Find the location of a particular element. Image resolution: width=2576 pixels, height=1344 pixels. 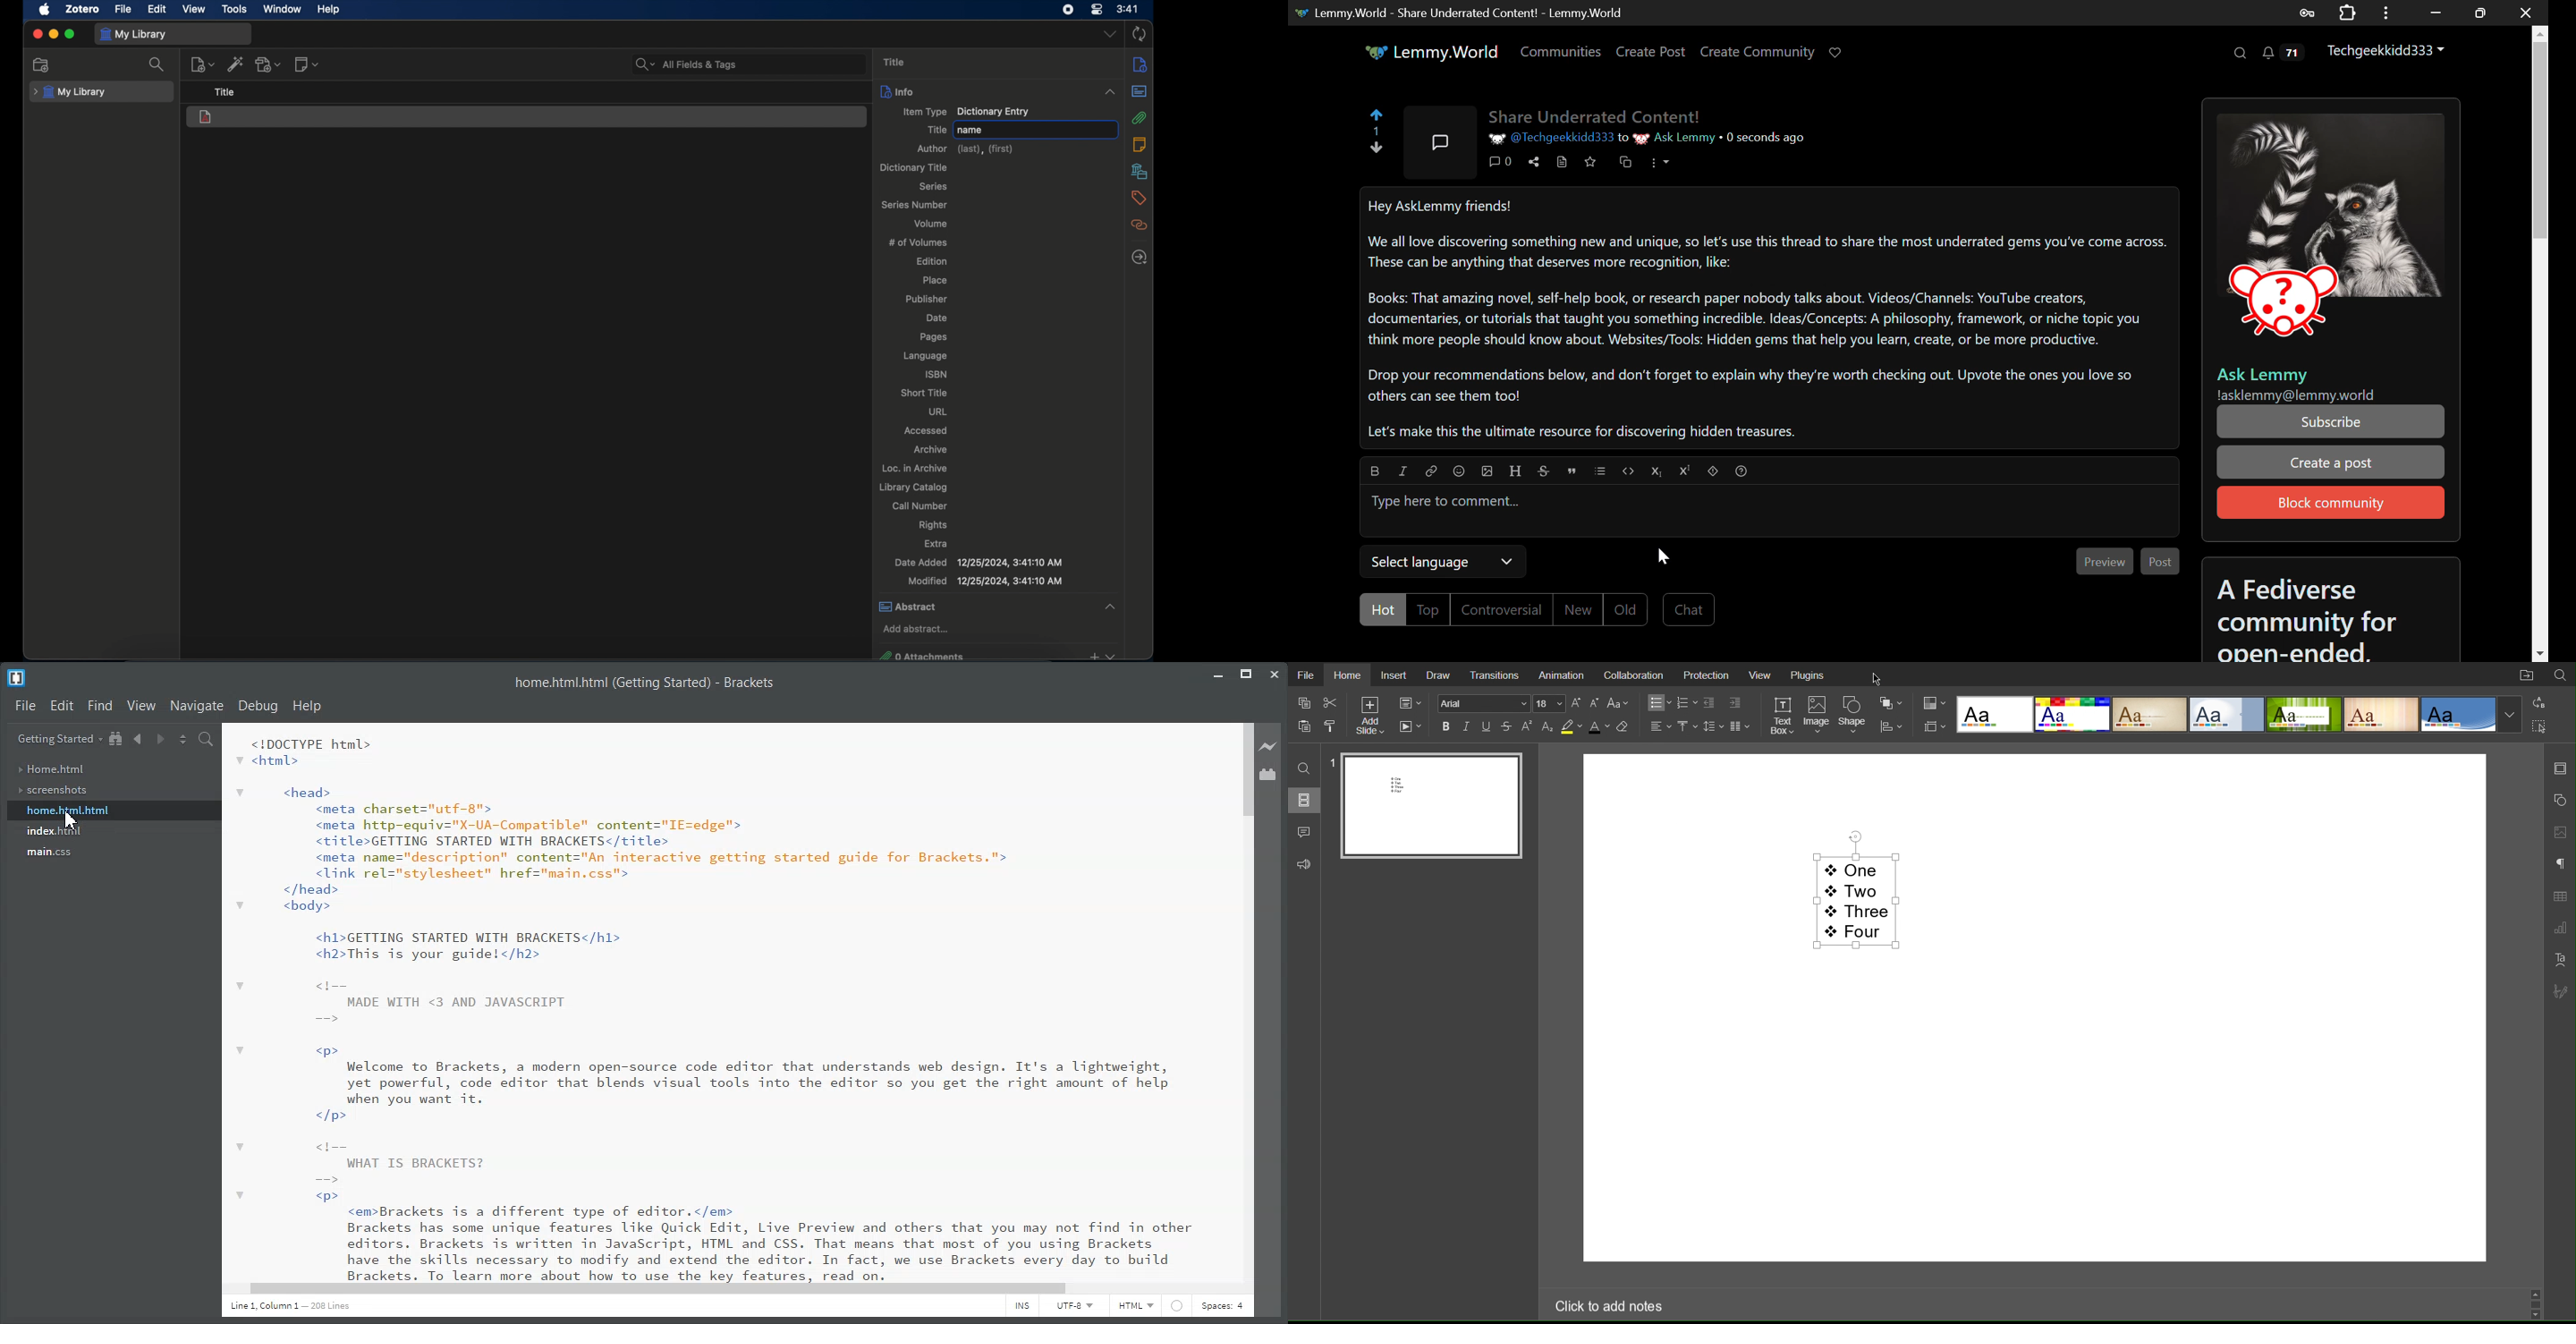

Font Size is located at coordinates (1549, 704).